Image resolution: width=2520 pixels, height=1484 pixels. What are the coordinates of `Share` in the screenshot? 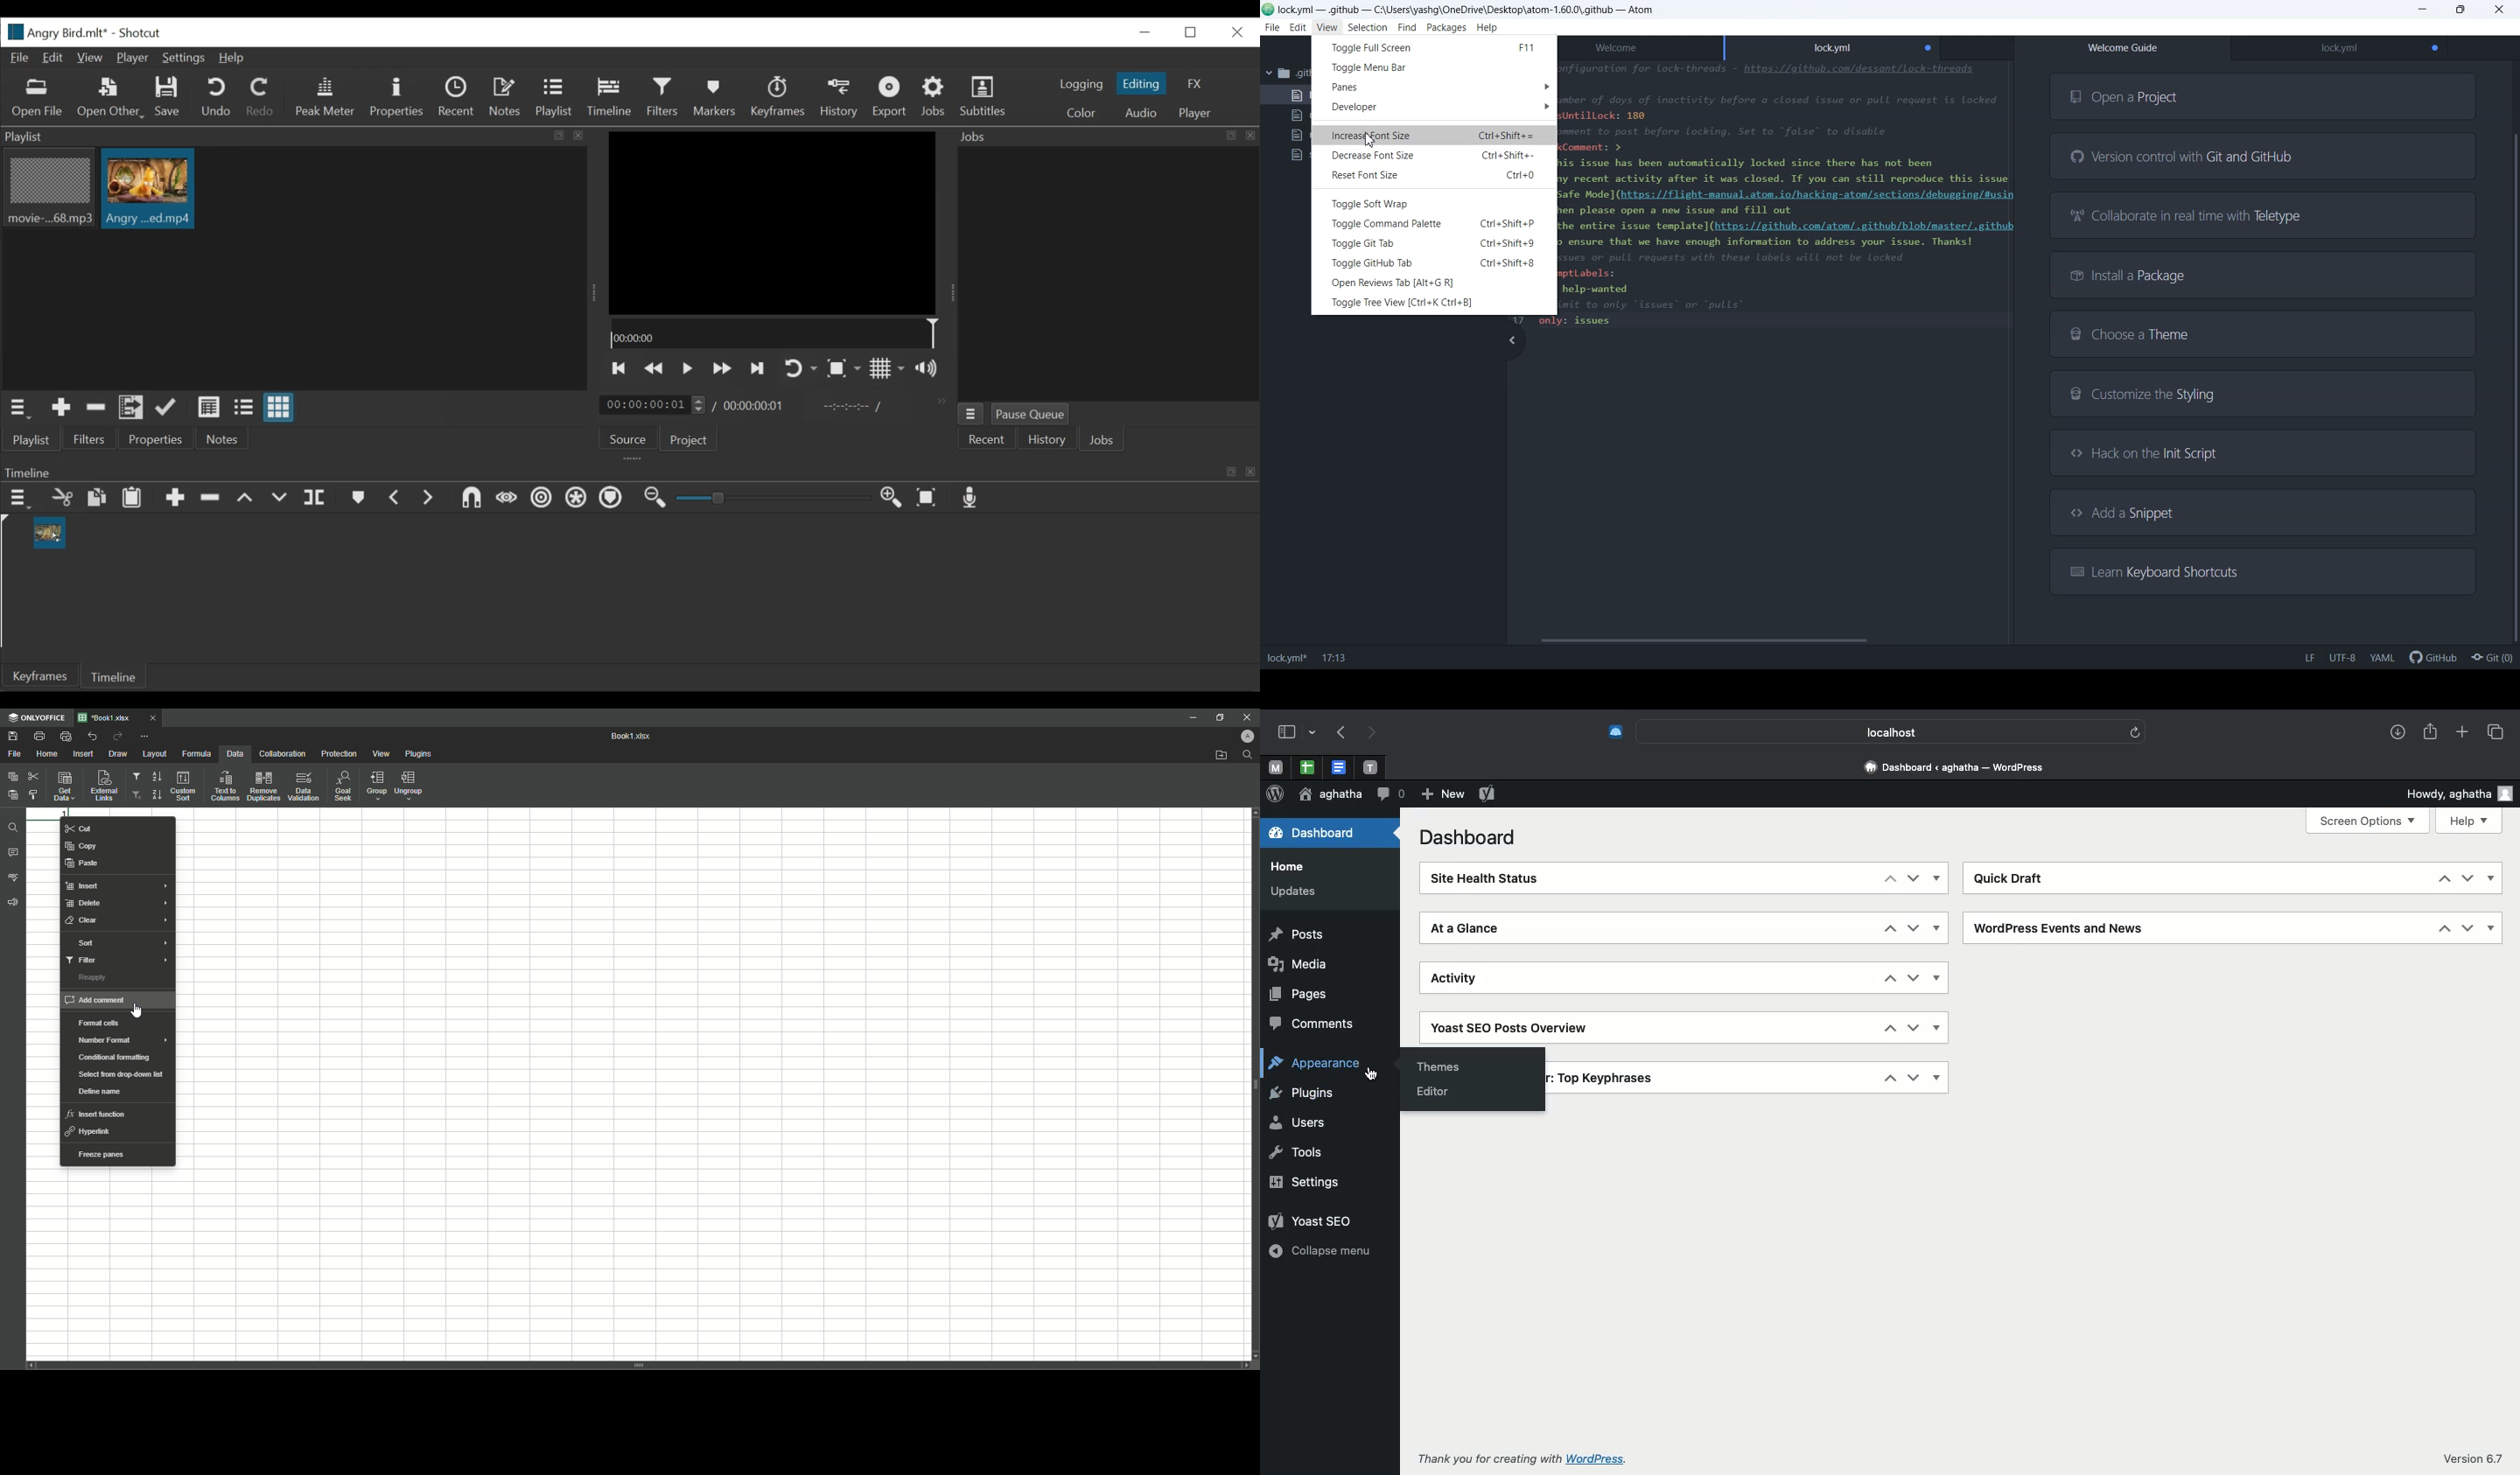 It's located at (2430, 732).